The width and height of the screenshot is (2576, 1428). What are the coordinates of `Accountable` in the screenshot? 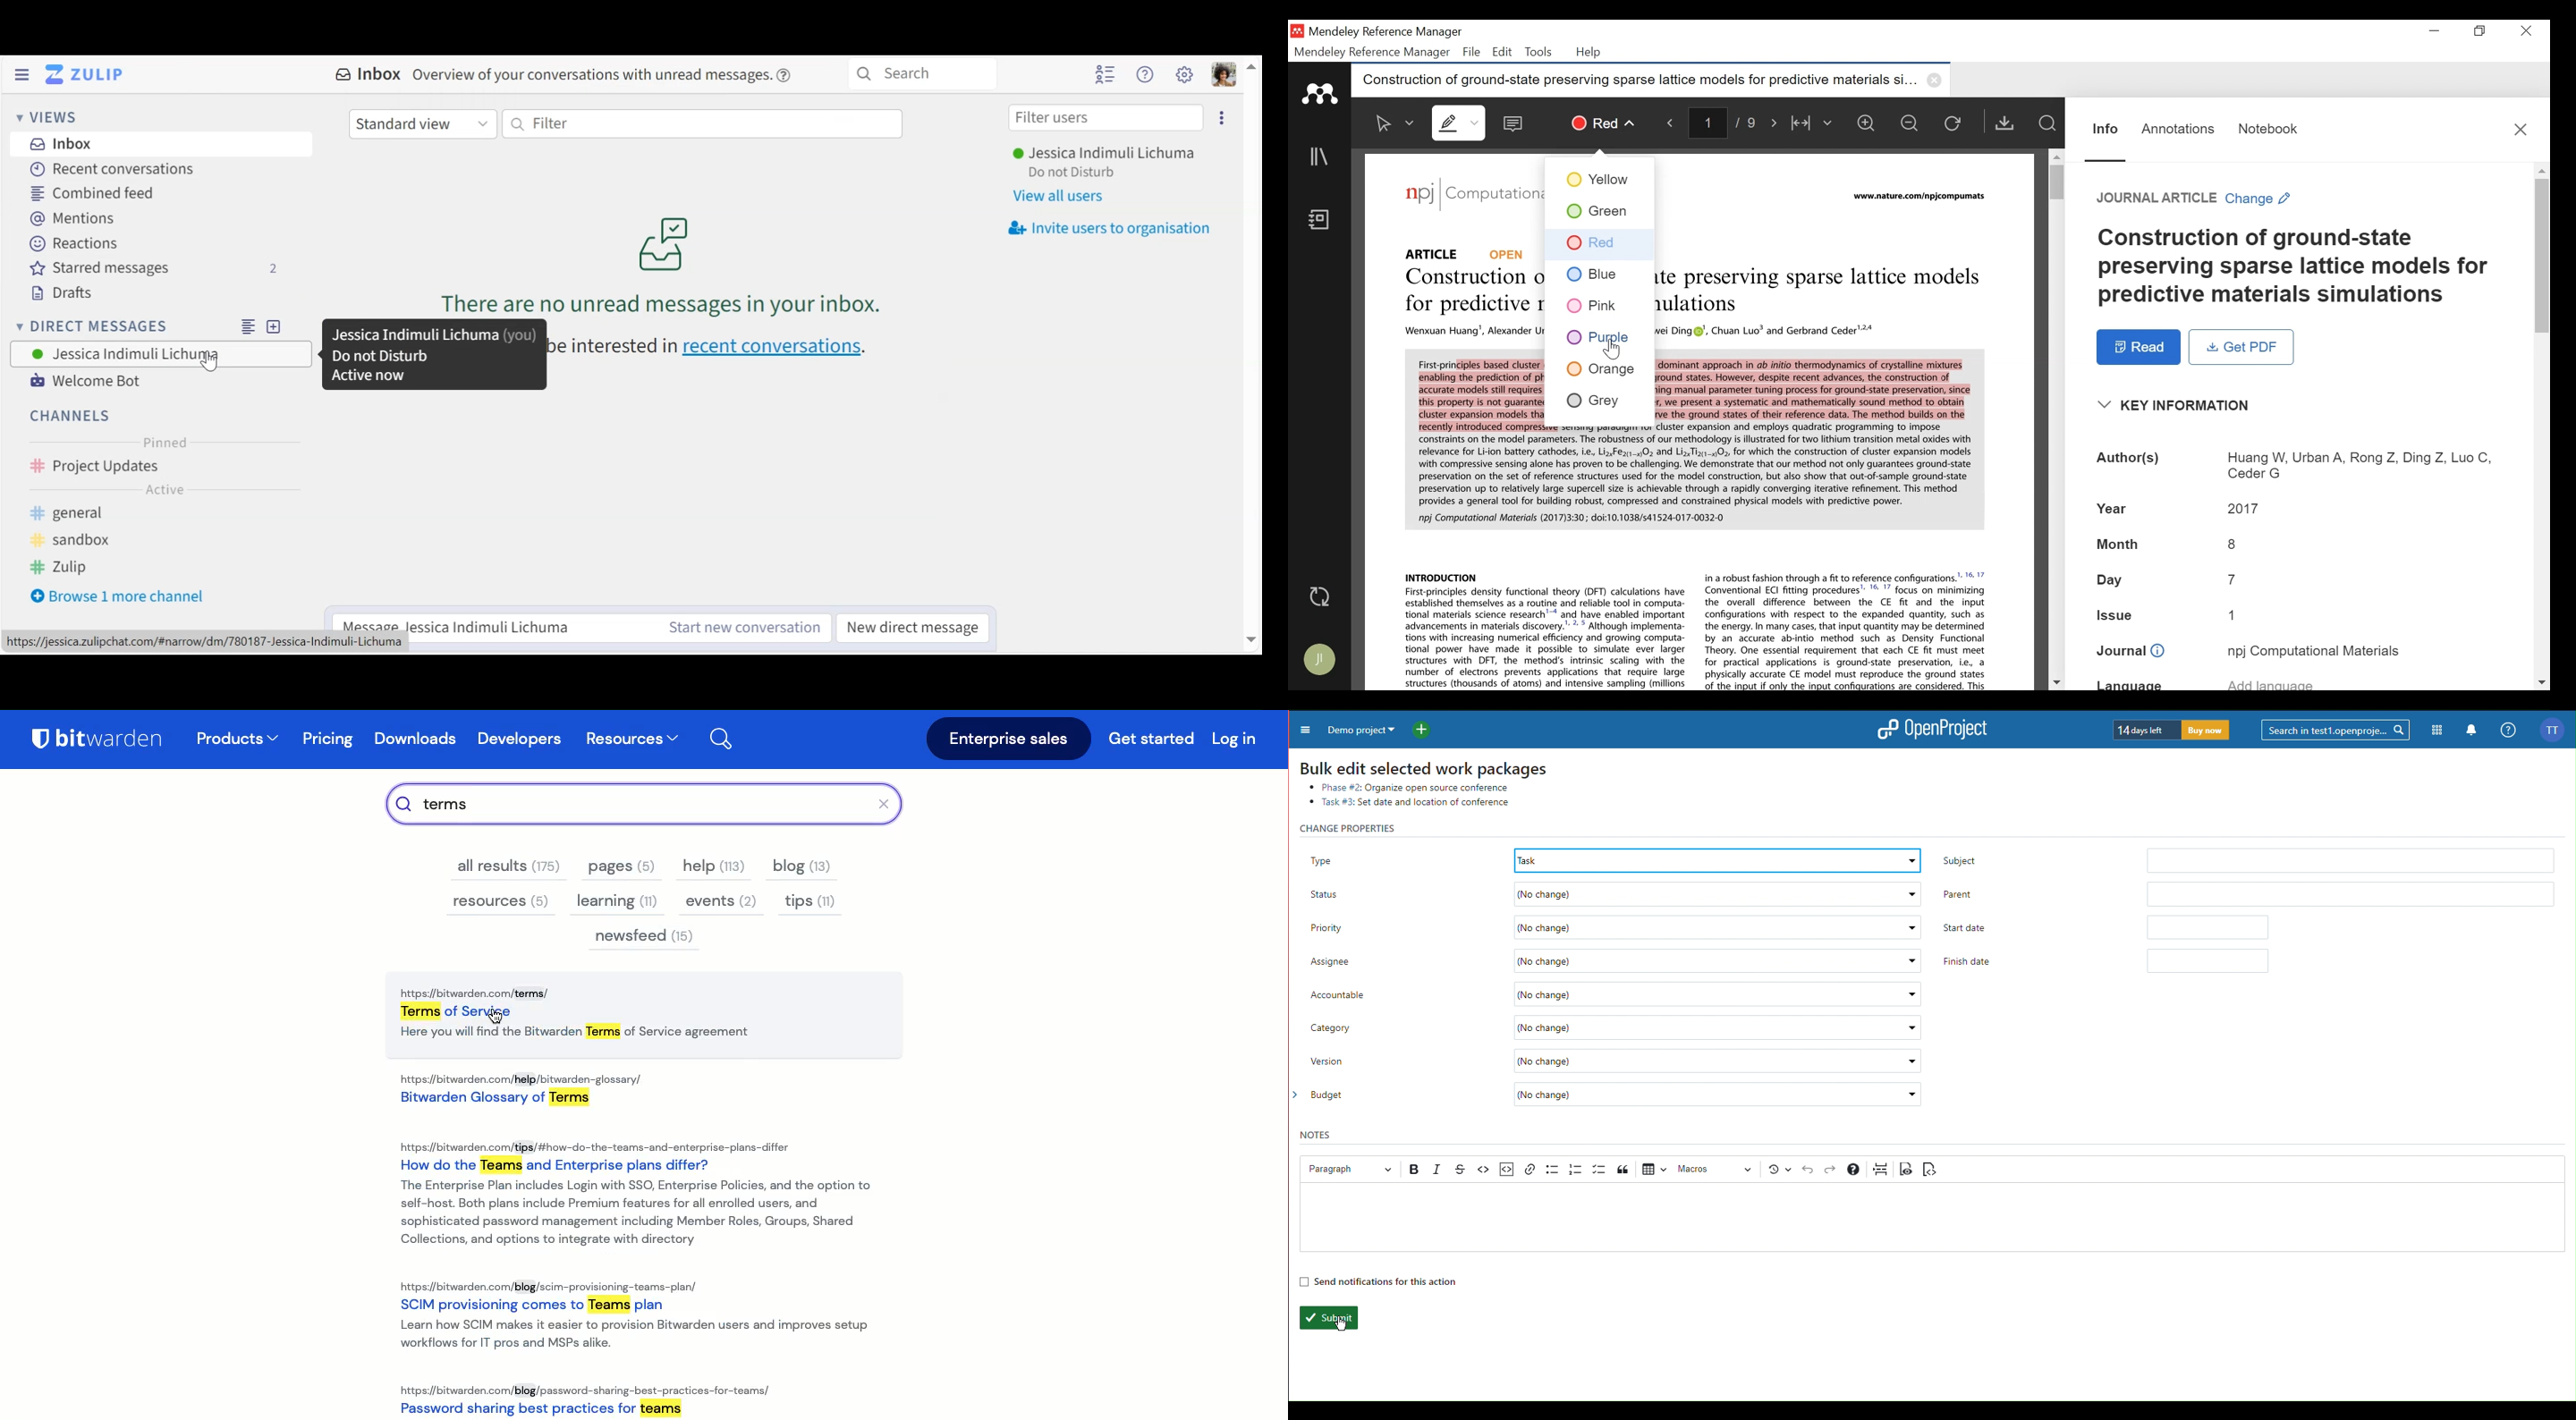 It's located at (1618, 993).